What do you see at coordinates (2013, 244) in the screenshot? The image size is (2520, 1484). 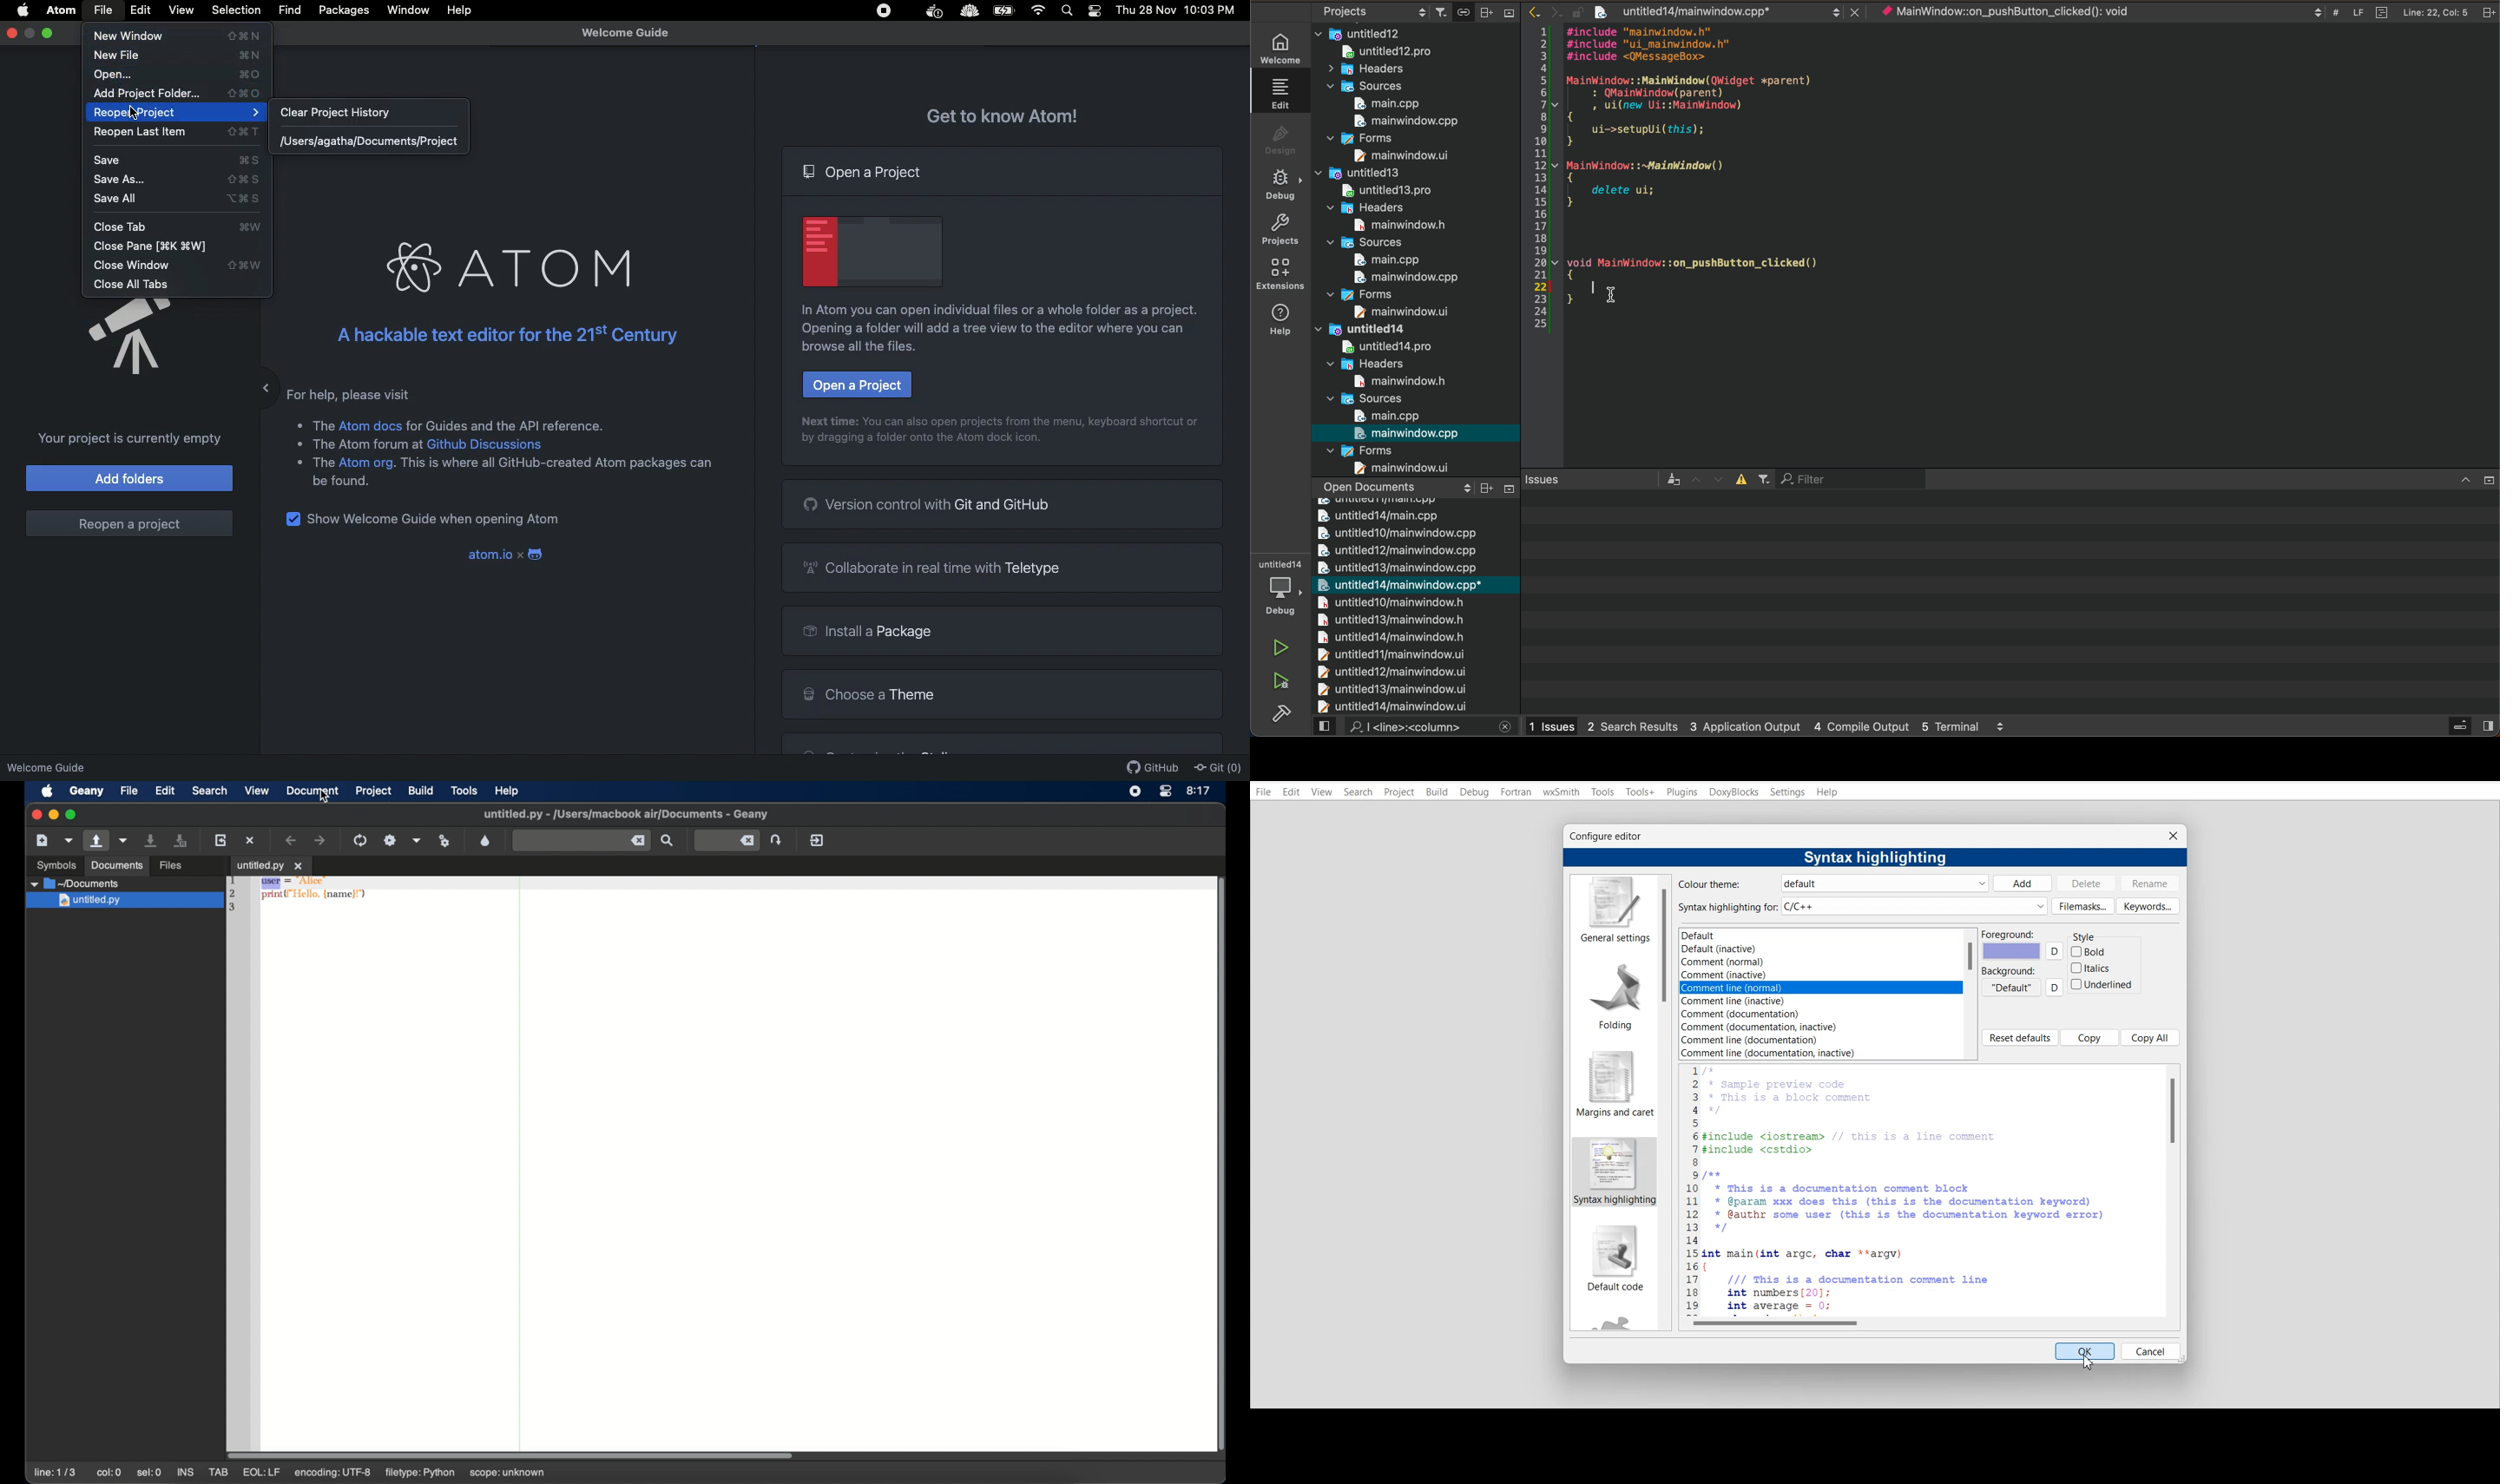 I see `file content` at bounding box center [2013, 244].